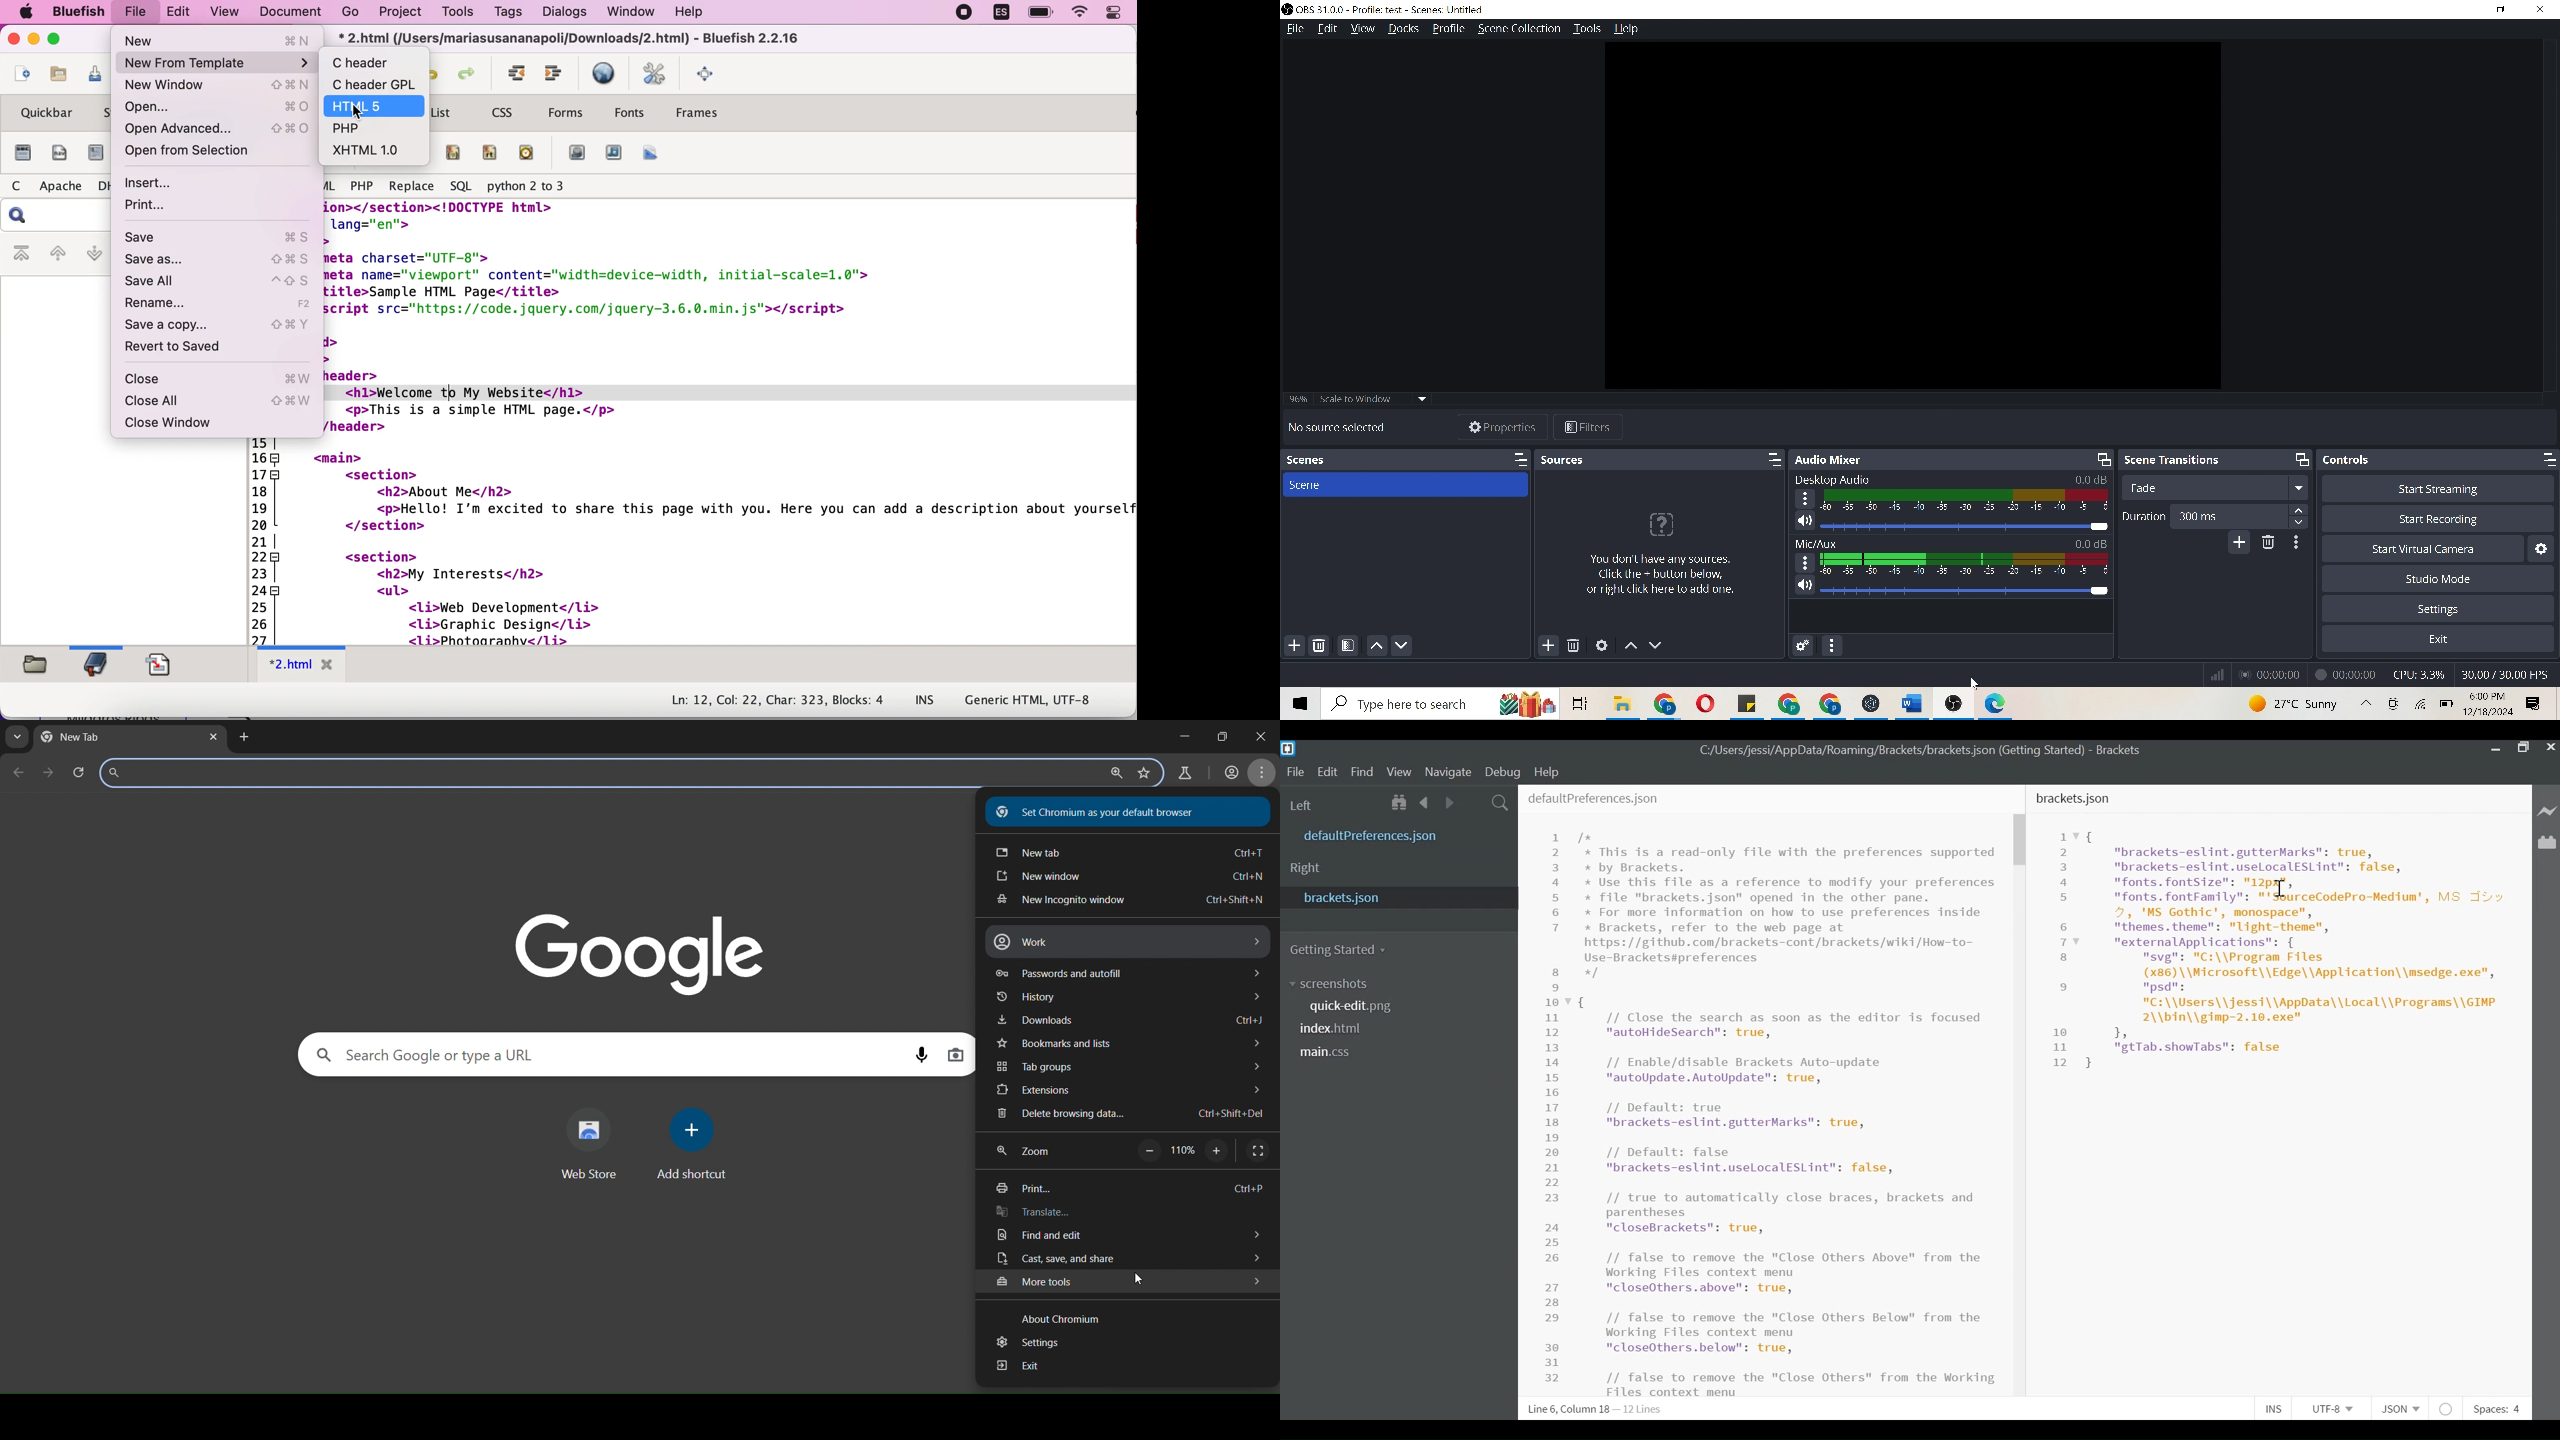 The width and height of the screenshot is (2576, 1456). I want to click on search tabs, so click(17, 738).